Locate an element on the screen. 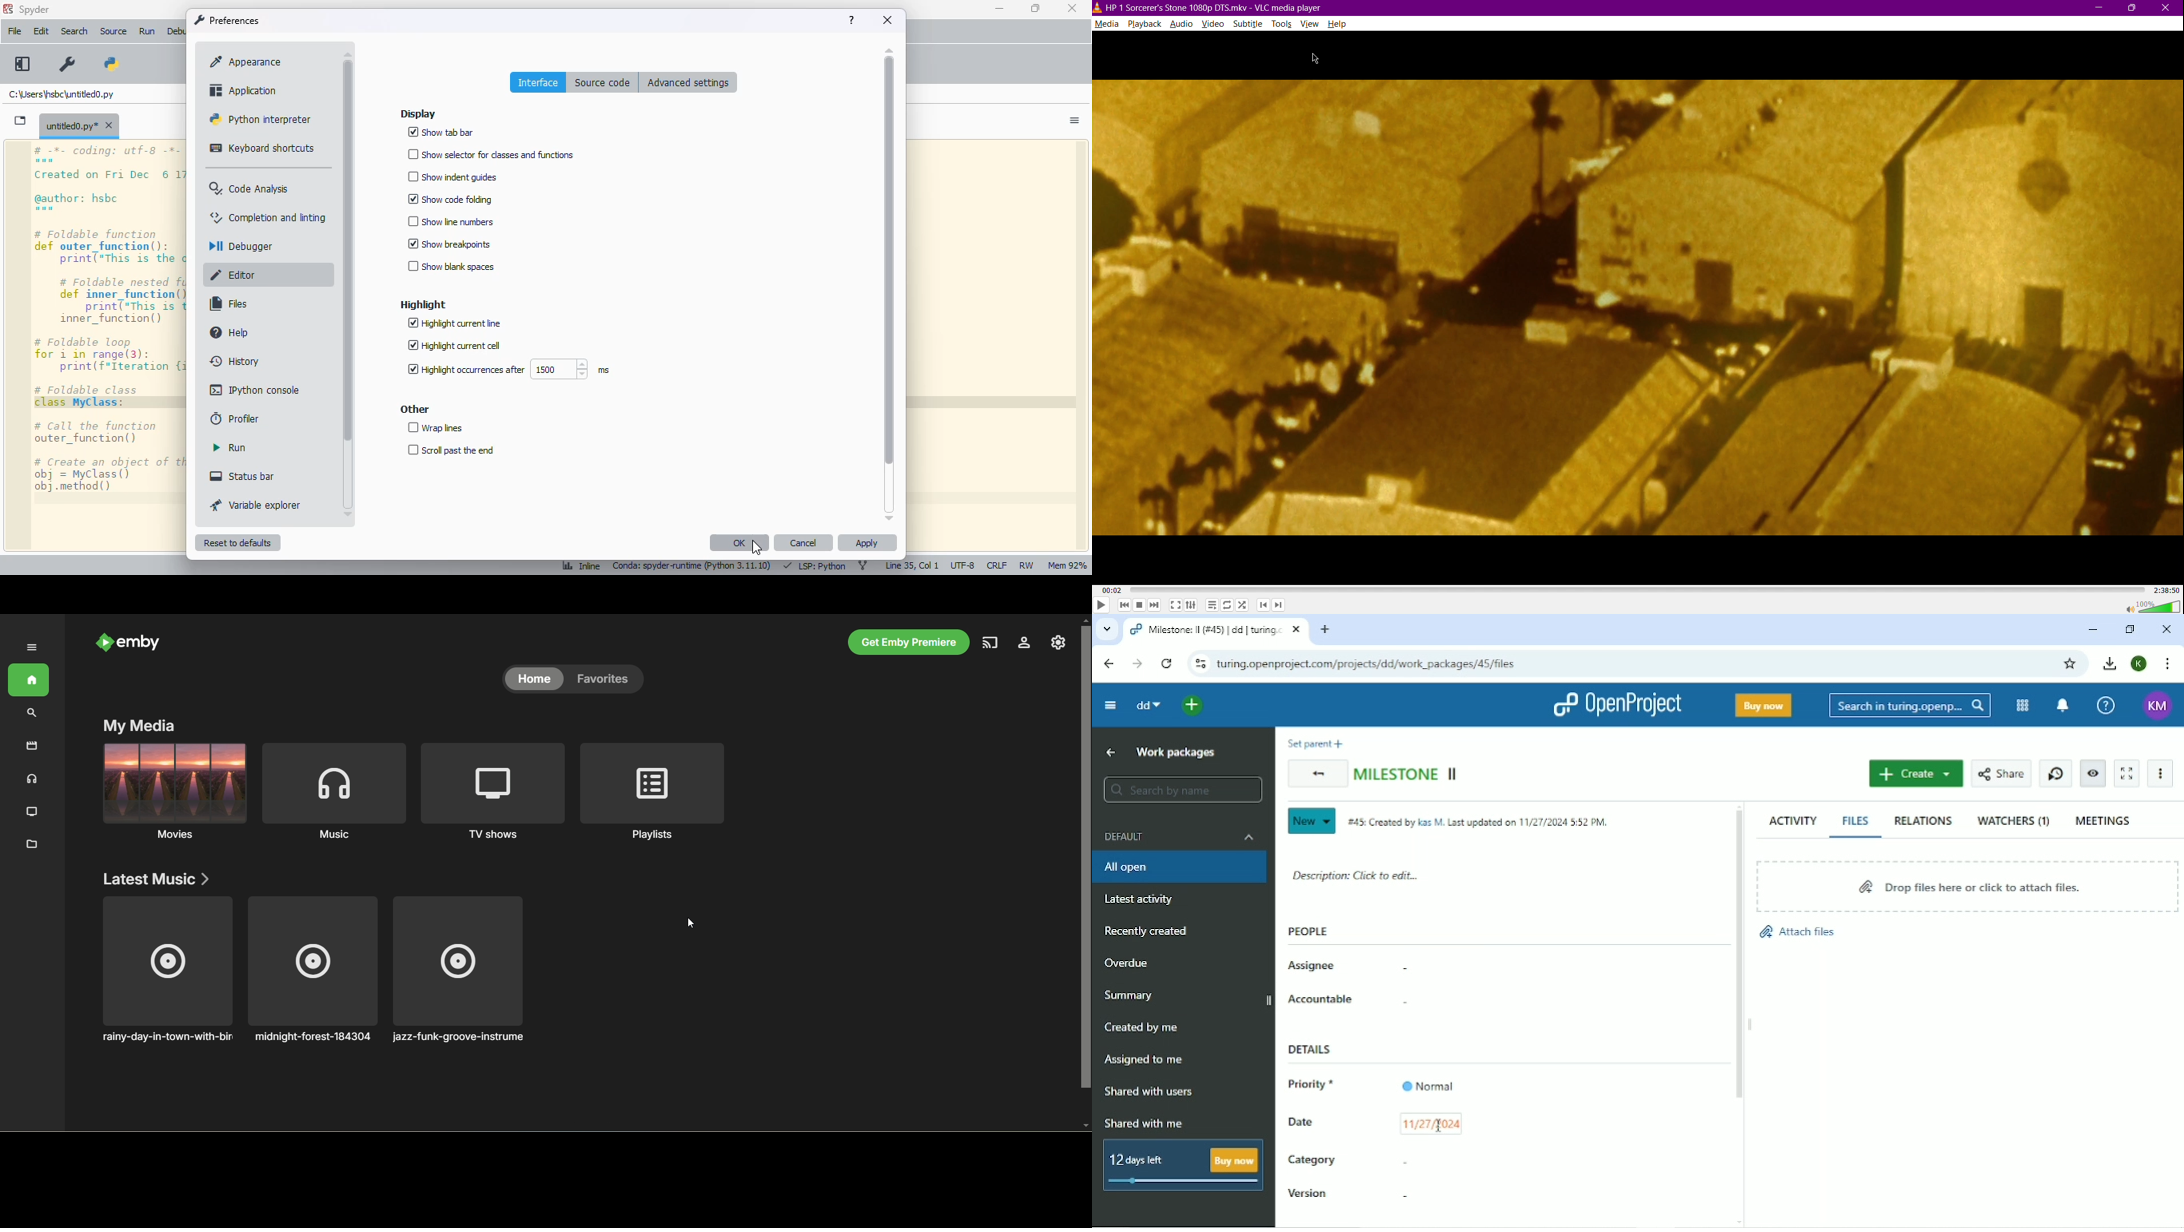  emby is located at coordinates (139, 642).